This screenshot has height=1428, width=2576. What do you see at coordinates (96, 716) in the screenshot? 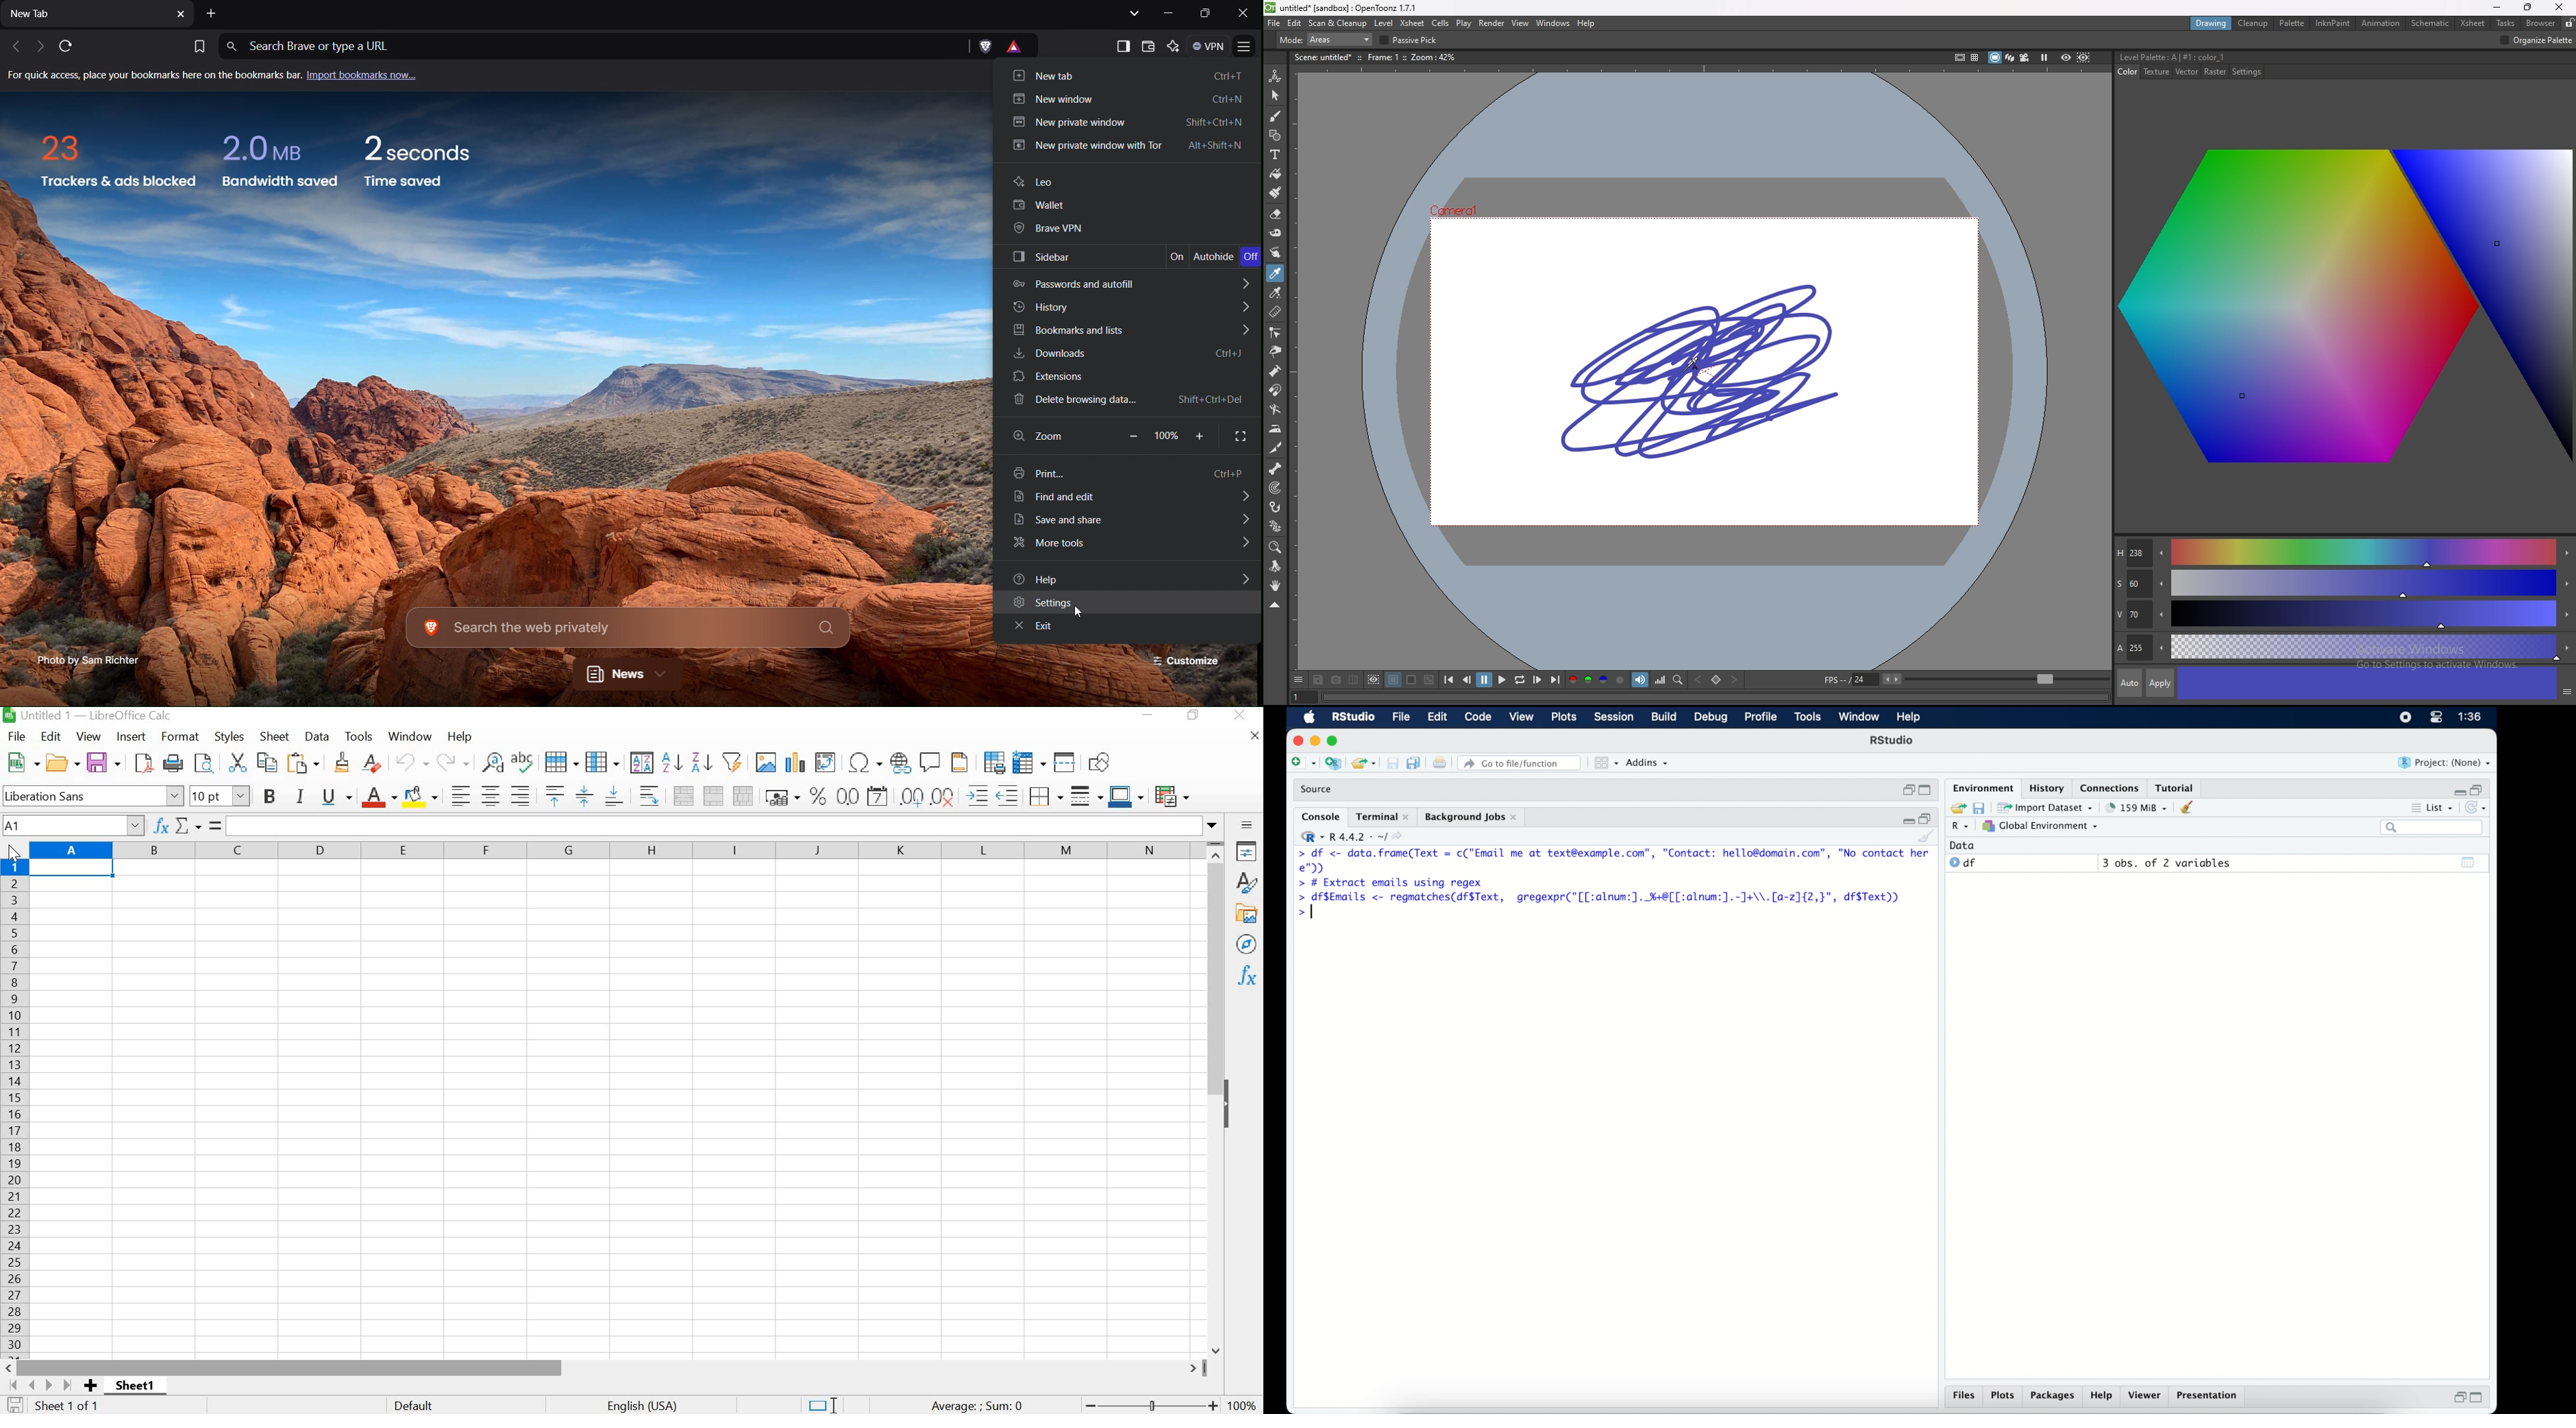
I see `Untitled 1 - LibreOffice Calc` at bounding box center [96, 716].